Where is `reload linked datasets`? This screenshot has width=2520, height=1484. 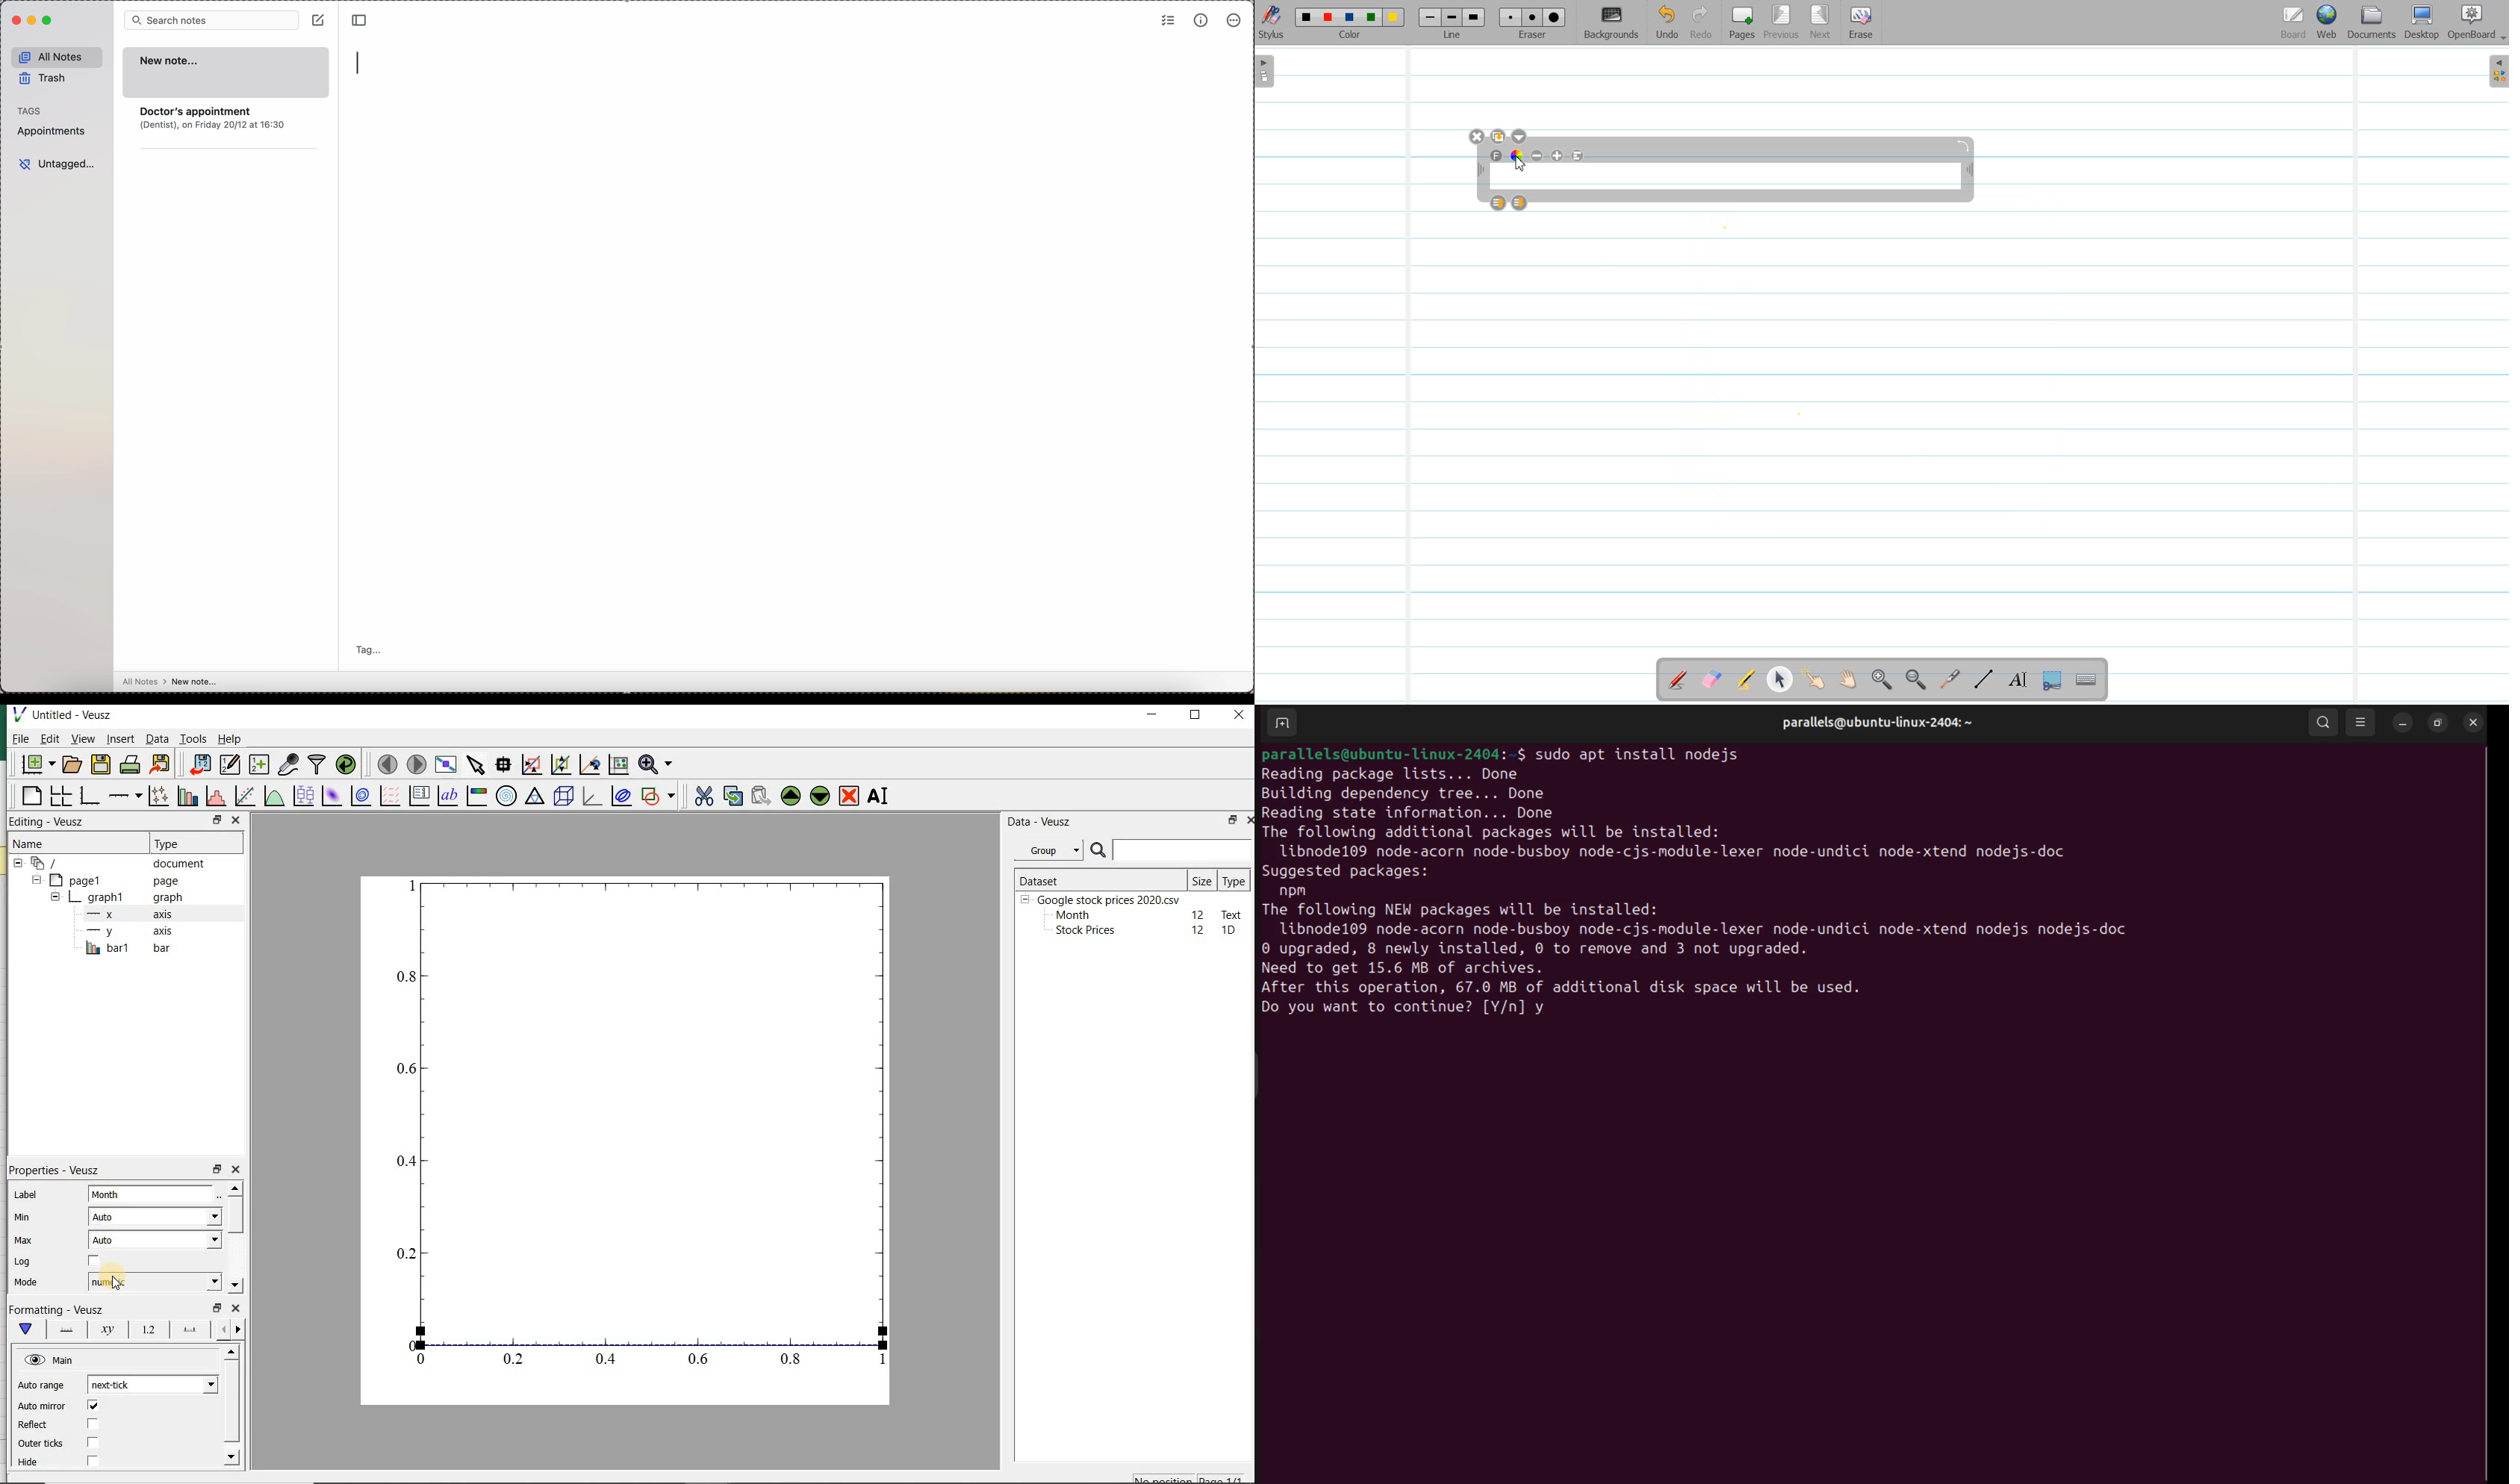 reload linked datasets is located at coordinates (349, 765).